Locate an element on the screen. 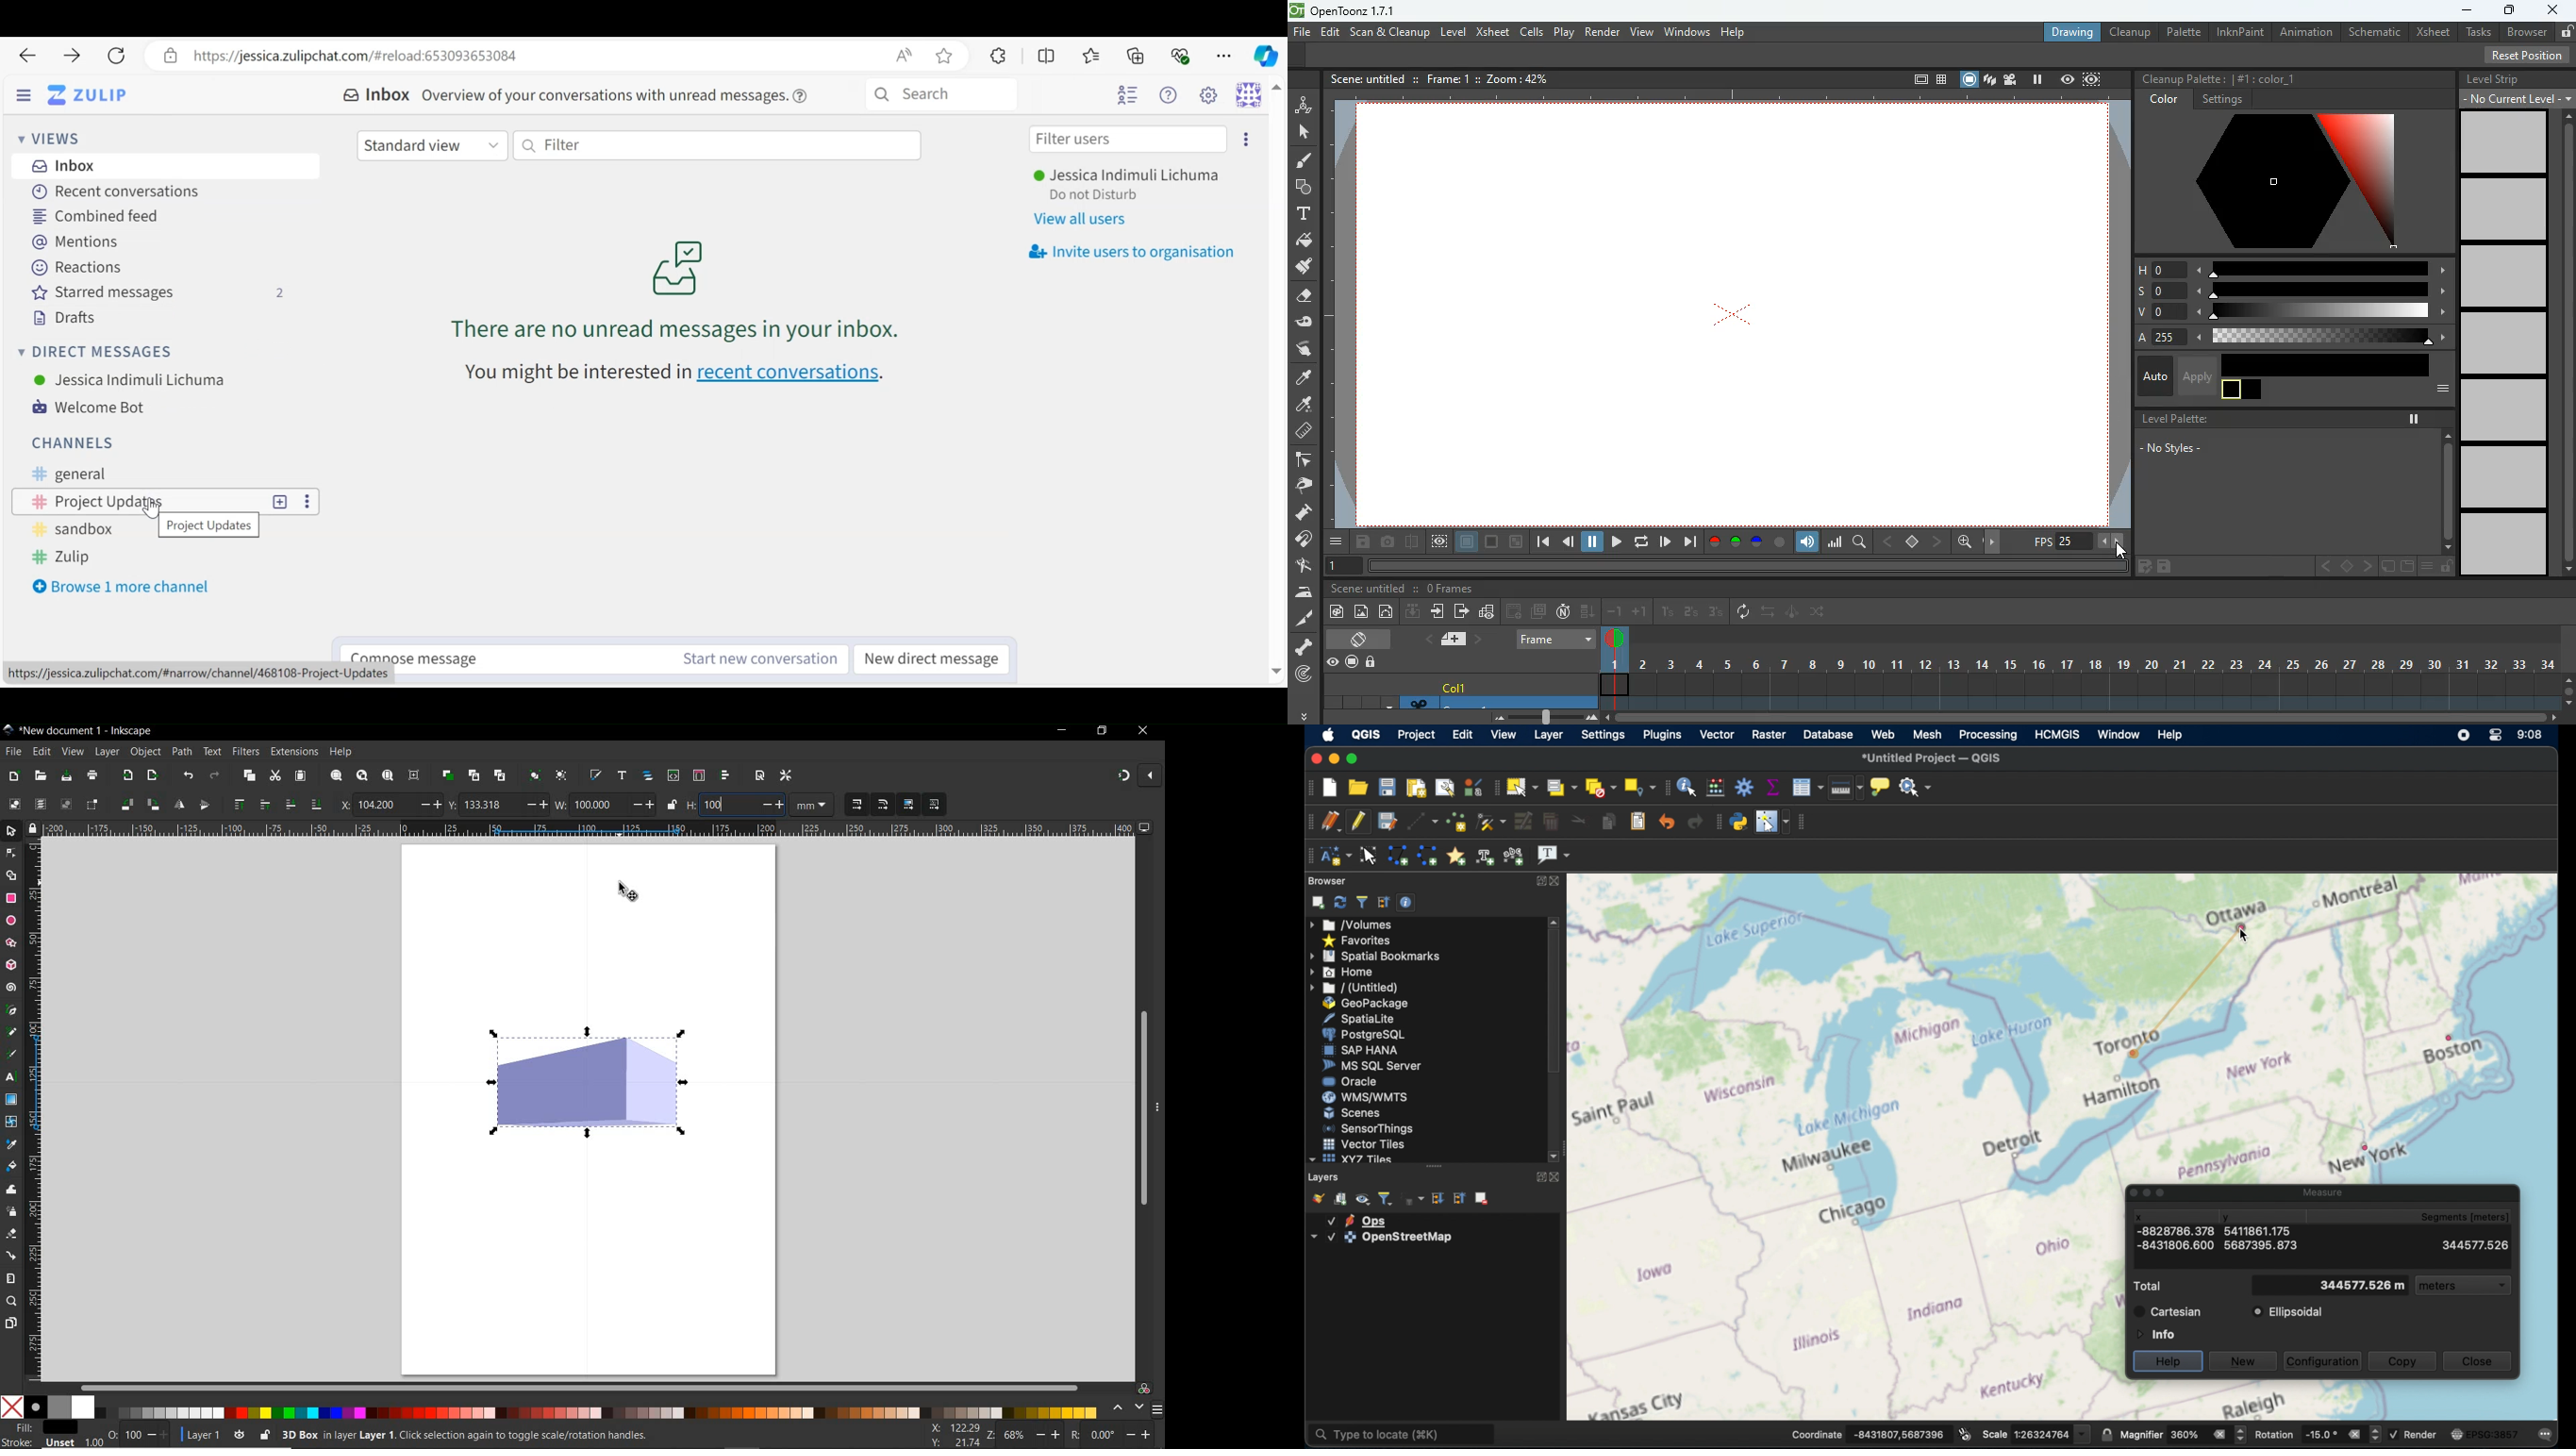 The height and width of the screenshot is (1456, 2576). Welcome Bot is located at coordinates (97, 408).